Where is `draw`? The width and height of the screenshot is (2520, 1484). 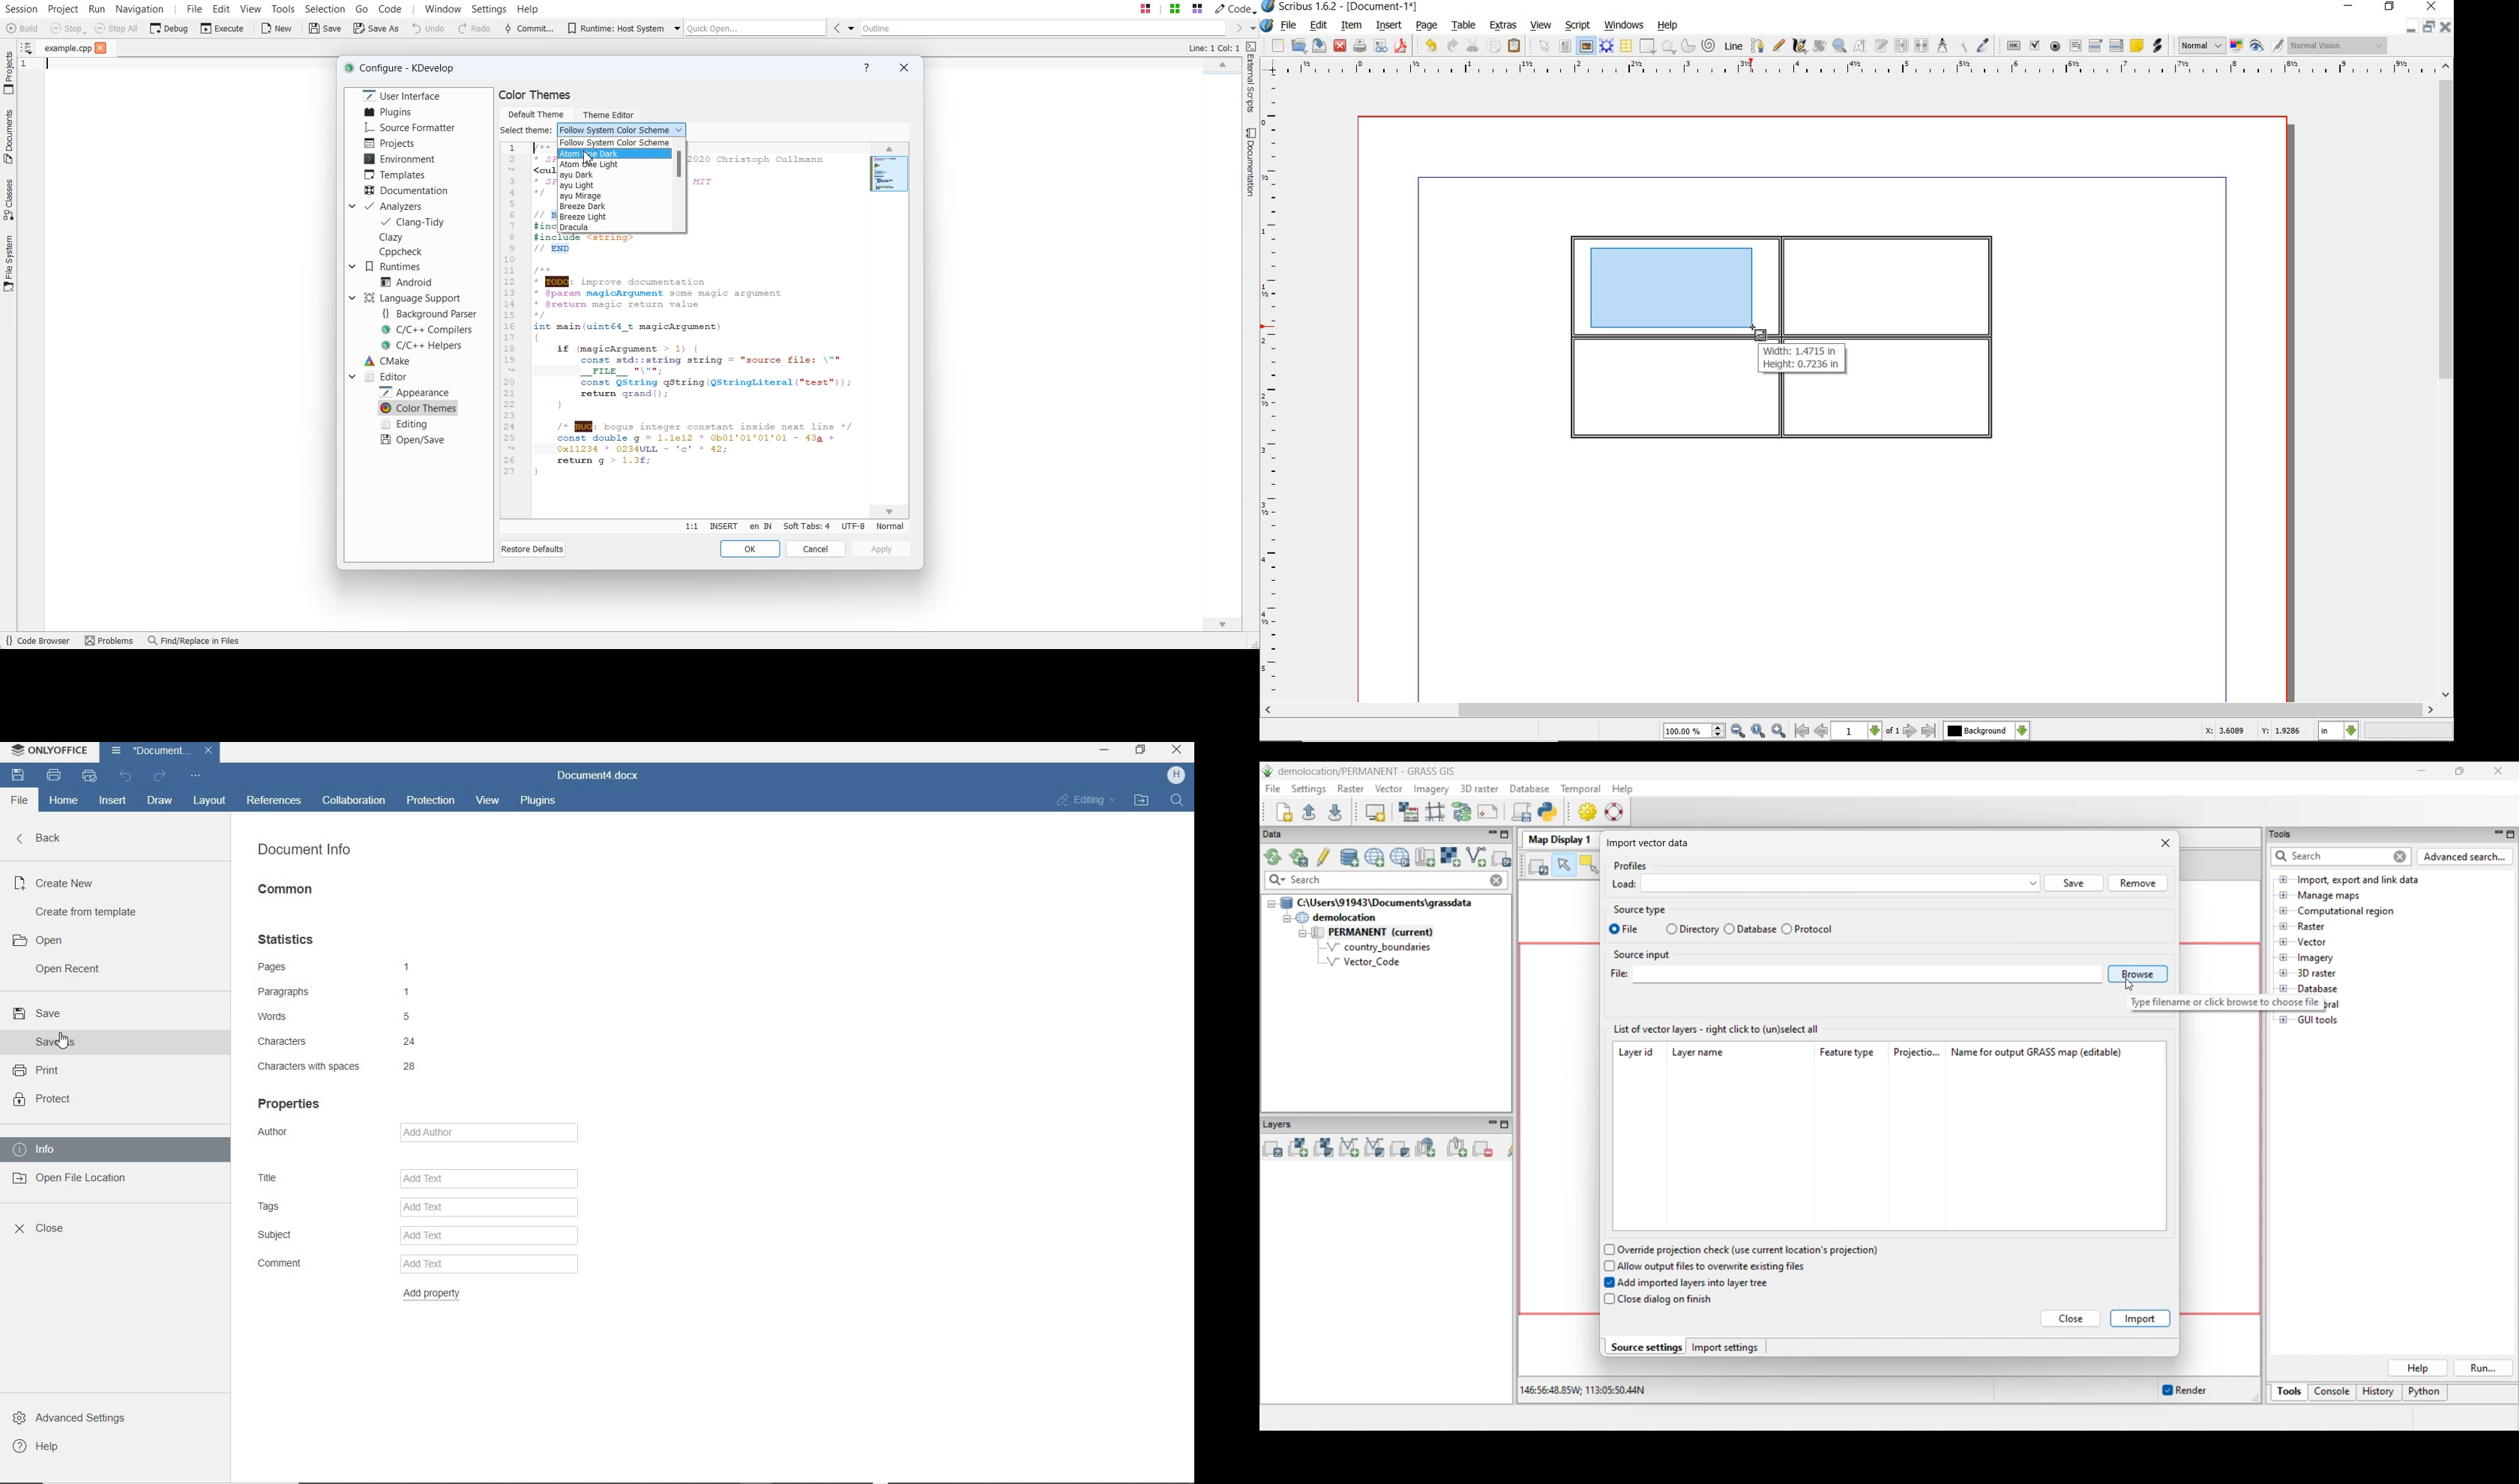
draw is located at coordinates (160, 800).